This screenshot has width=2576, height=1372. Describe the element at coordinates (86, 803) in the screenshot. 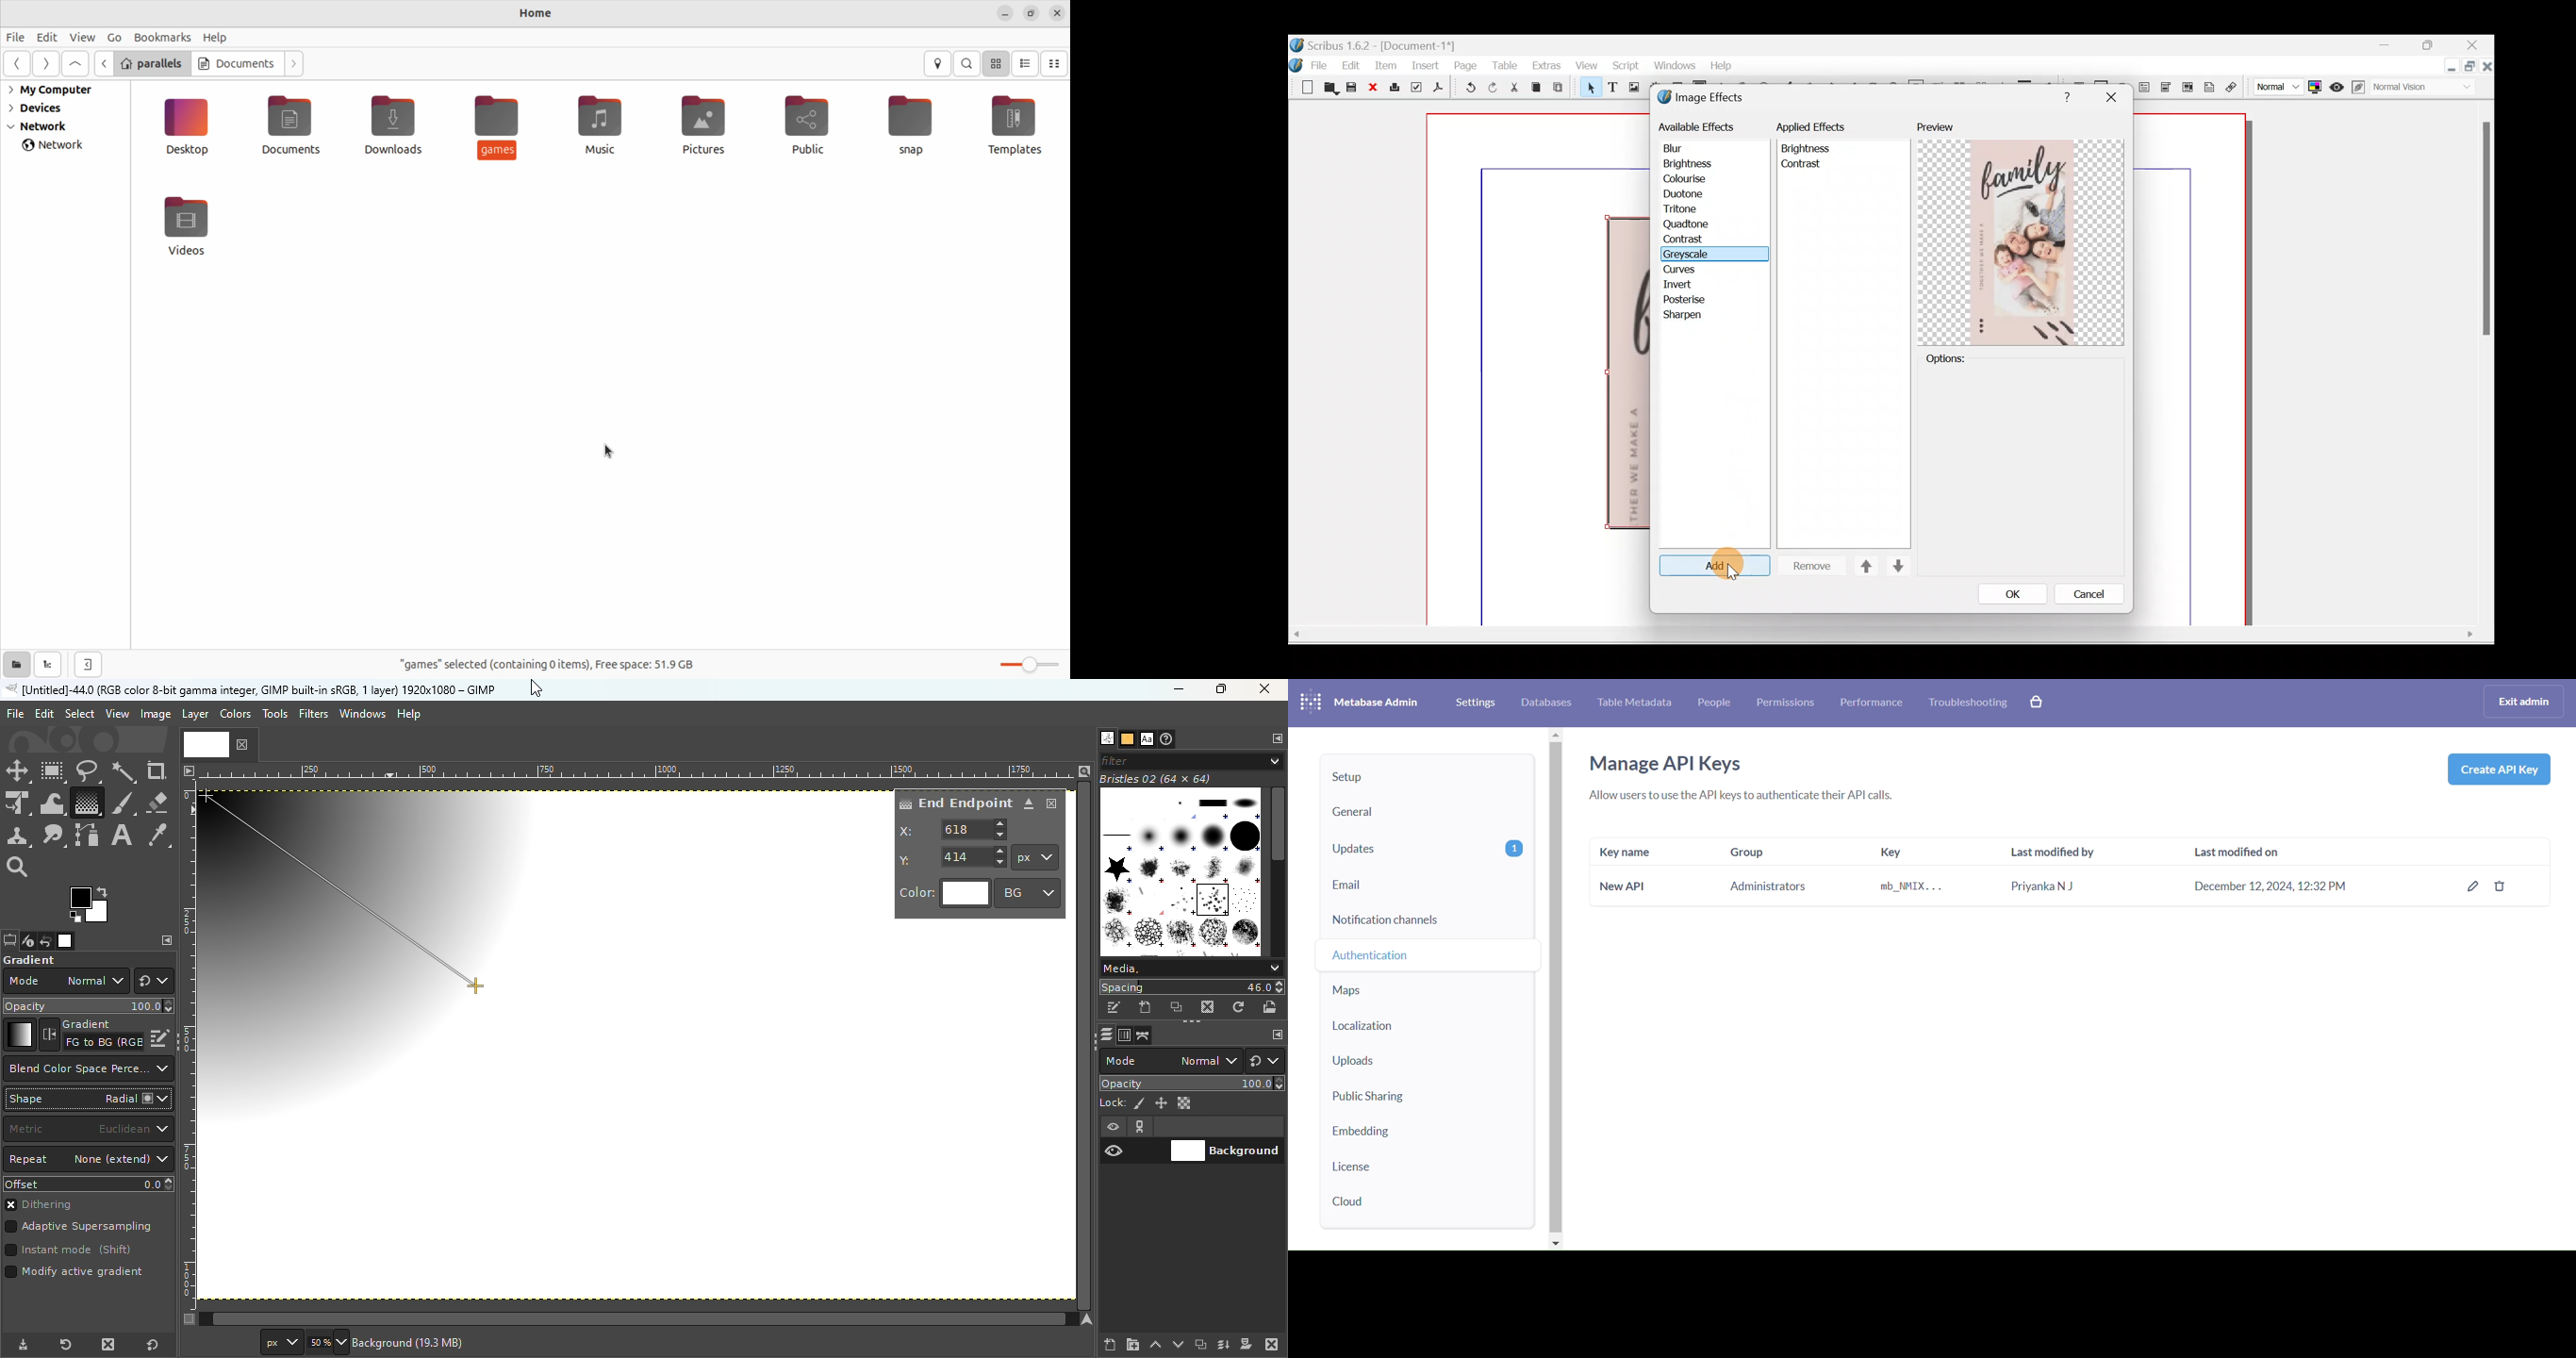

I see `Gradient tool` at that location.